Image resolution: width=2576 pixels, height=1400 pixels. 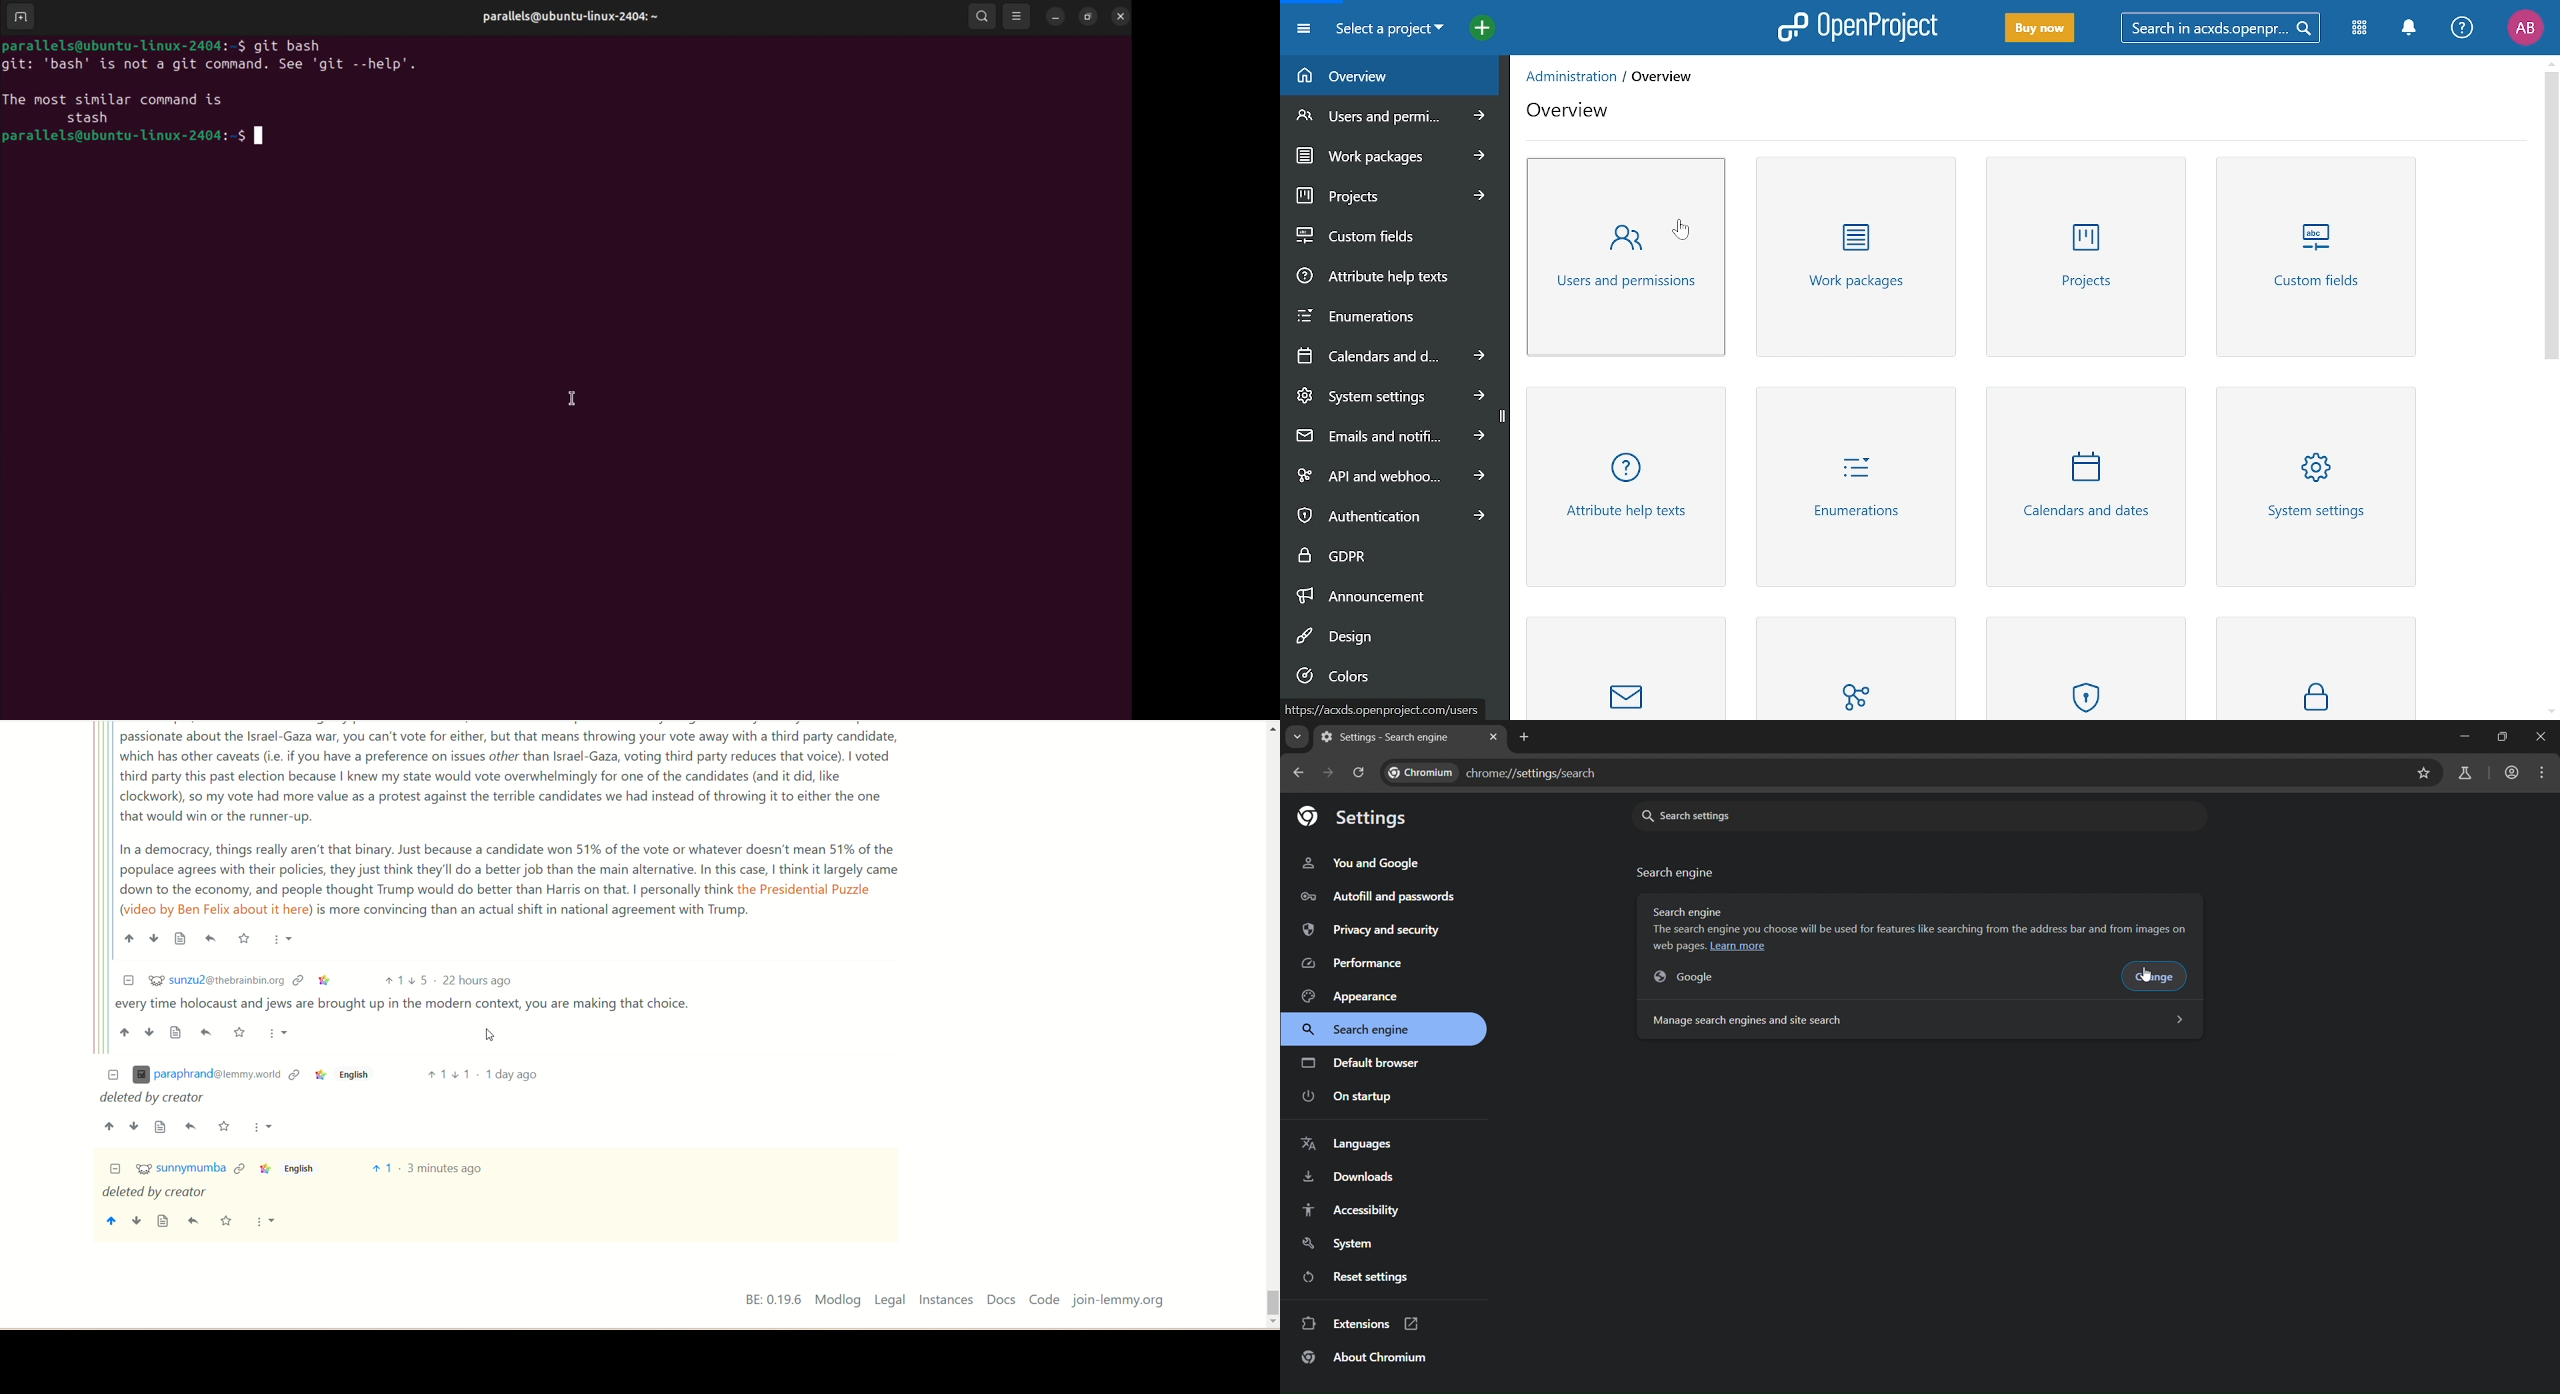 I want to click on Profile, so click(x=2525, y=27).